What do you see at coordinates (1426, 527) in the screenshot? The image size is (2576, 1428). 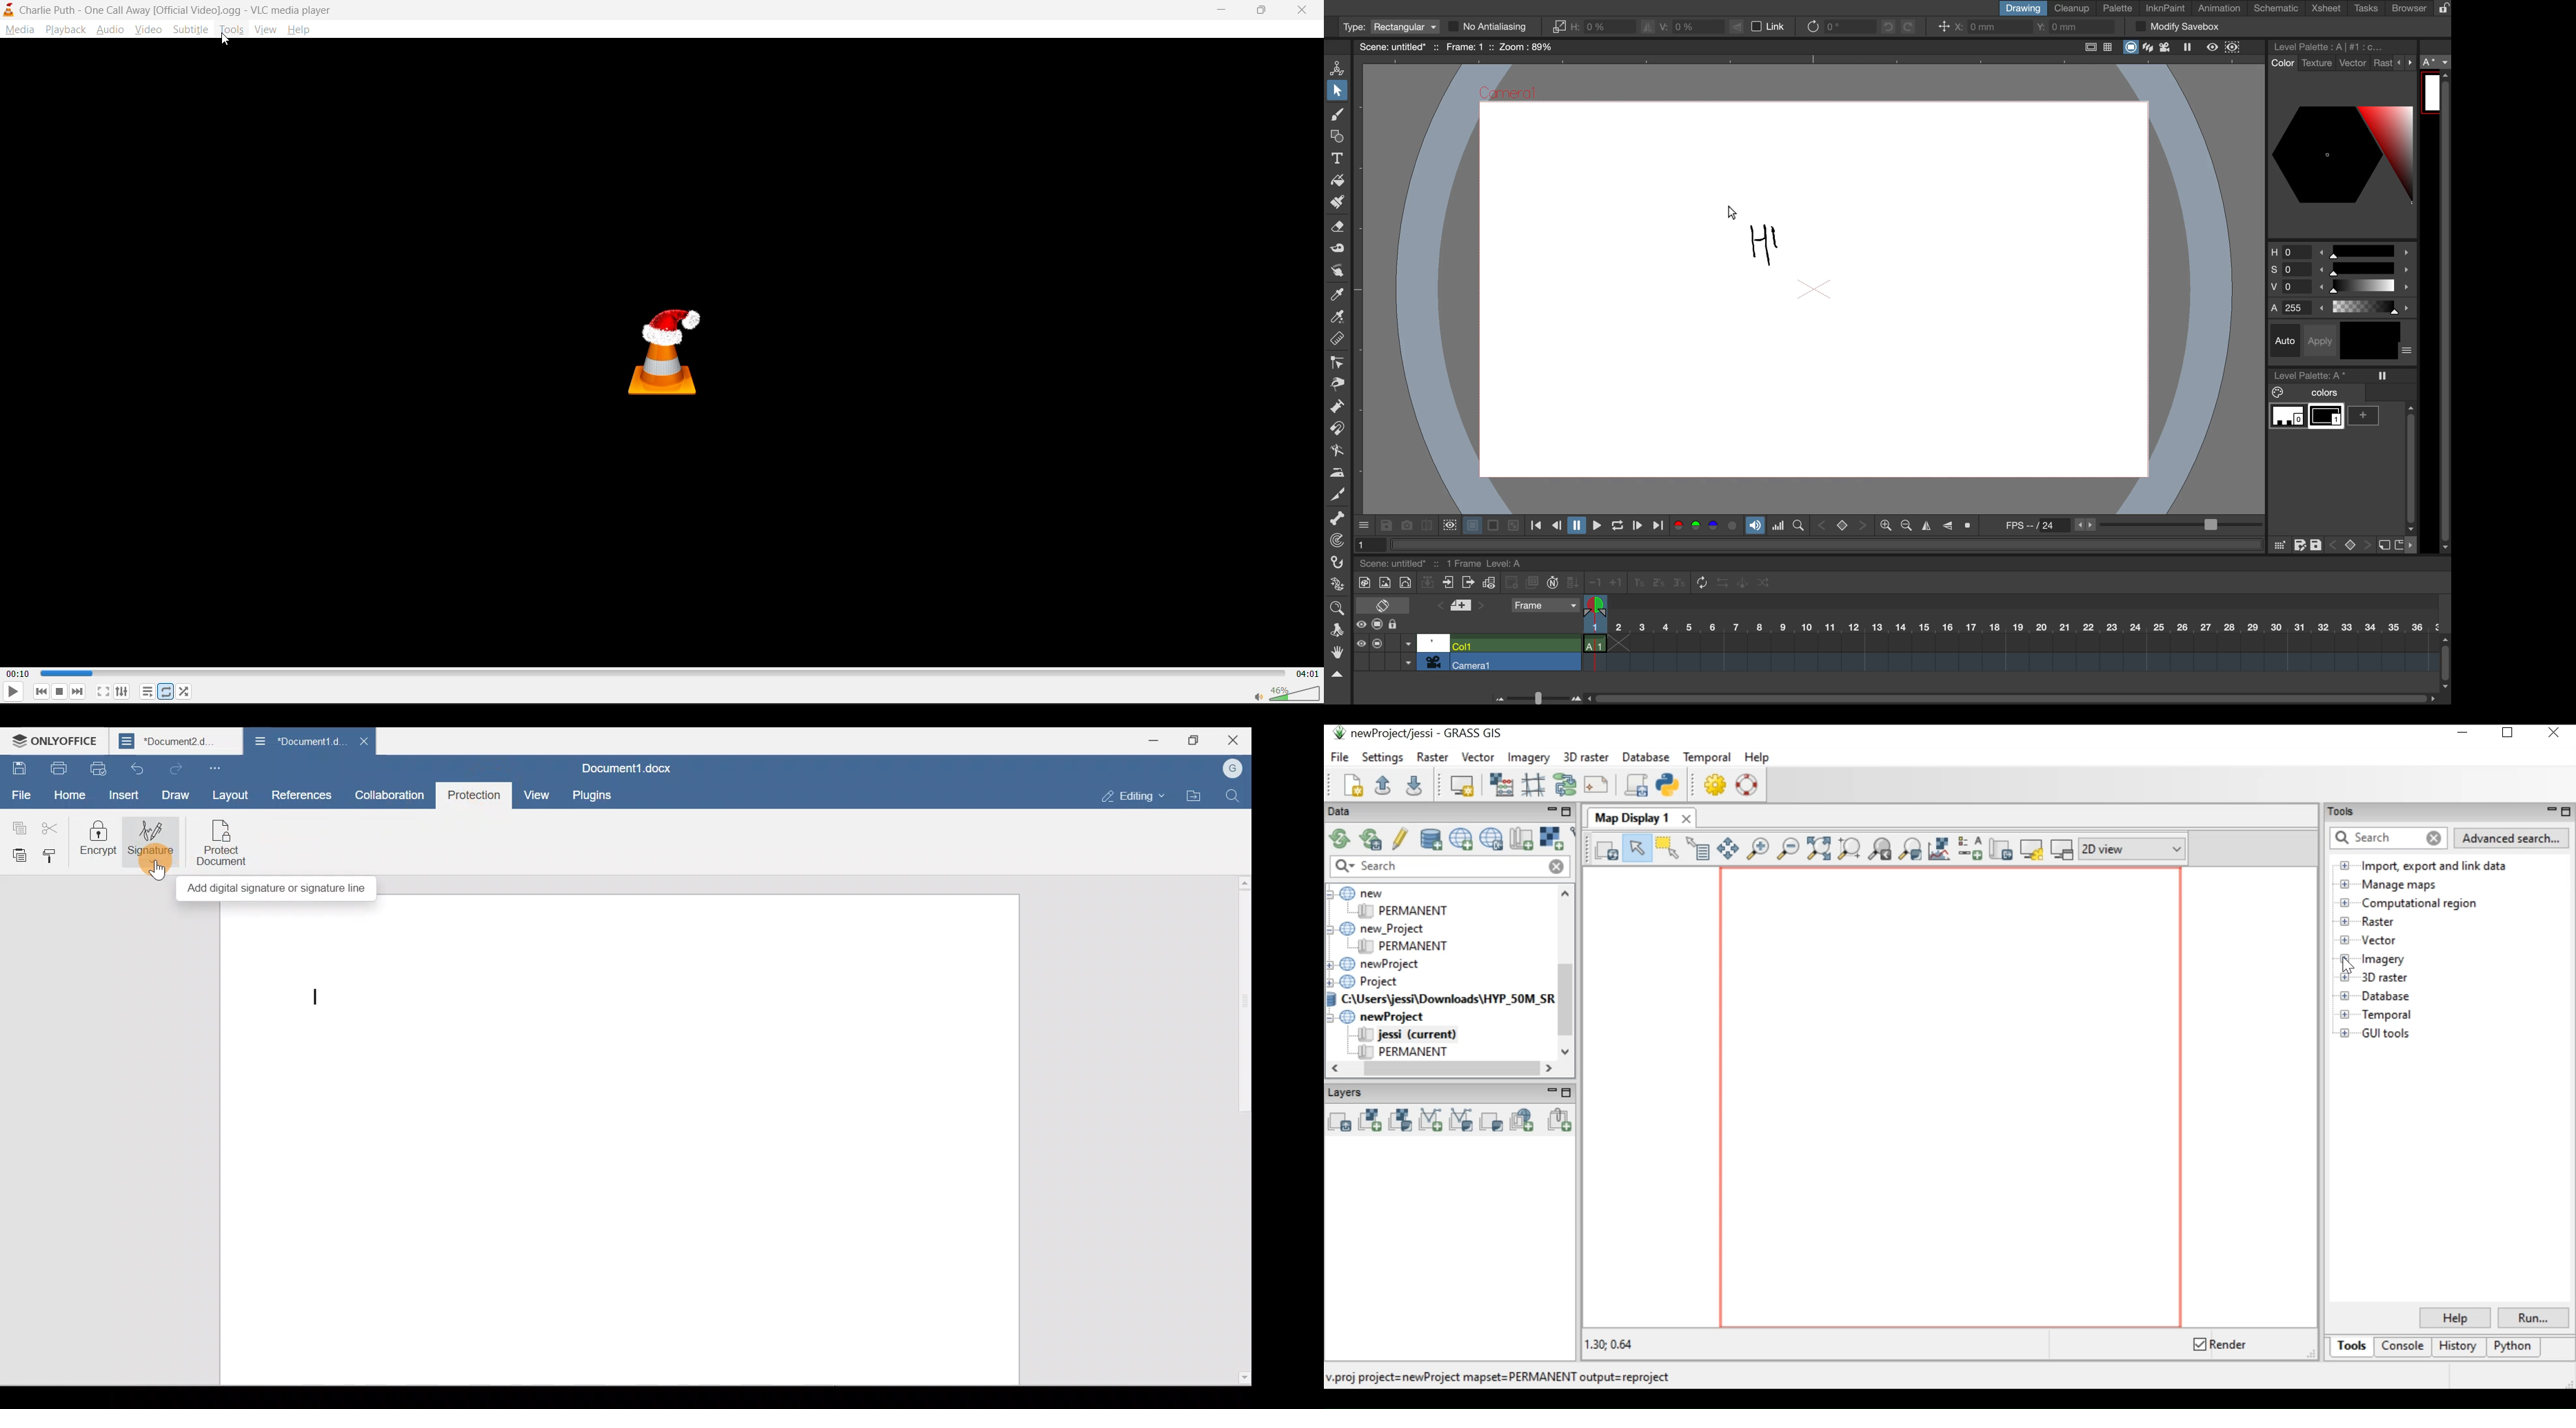 I see `compare to snapshot` at bounding box center [1426, 527].